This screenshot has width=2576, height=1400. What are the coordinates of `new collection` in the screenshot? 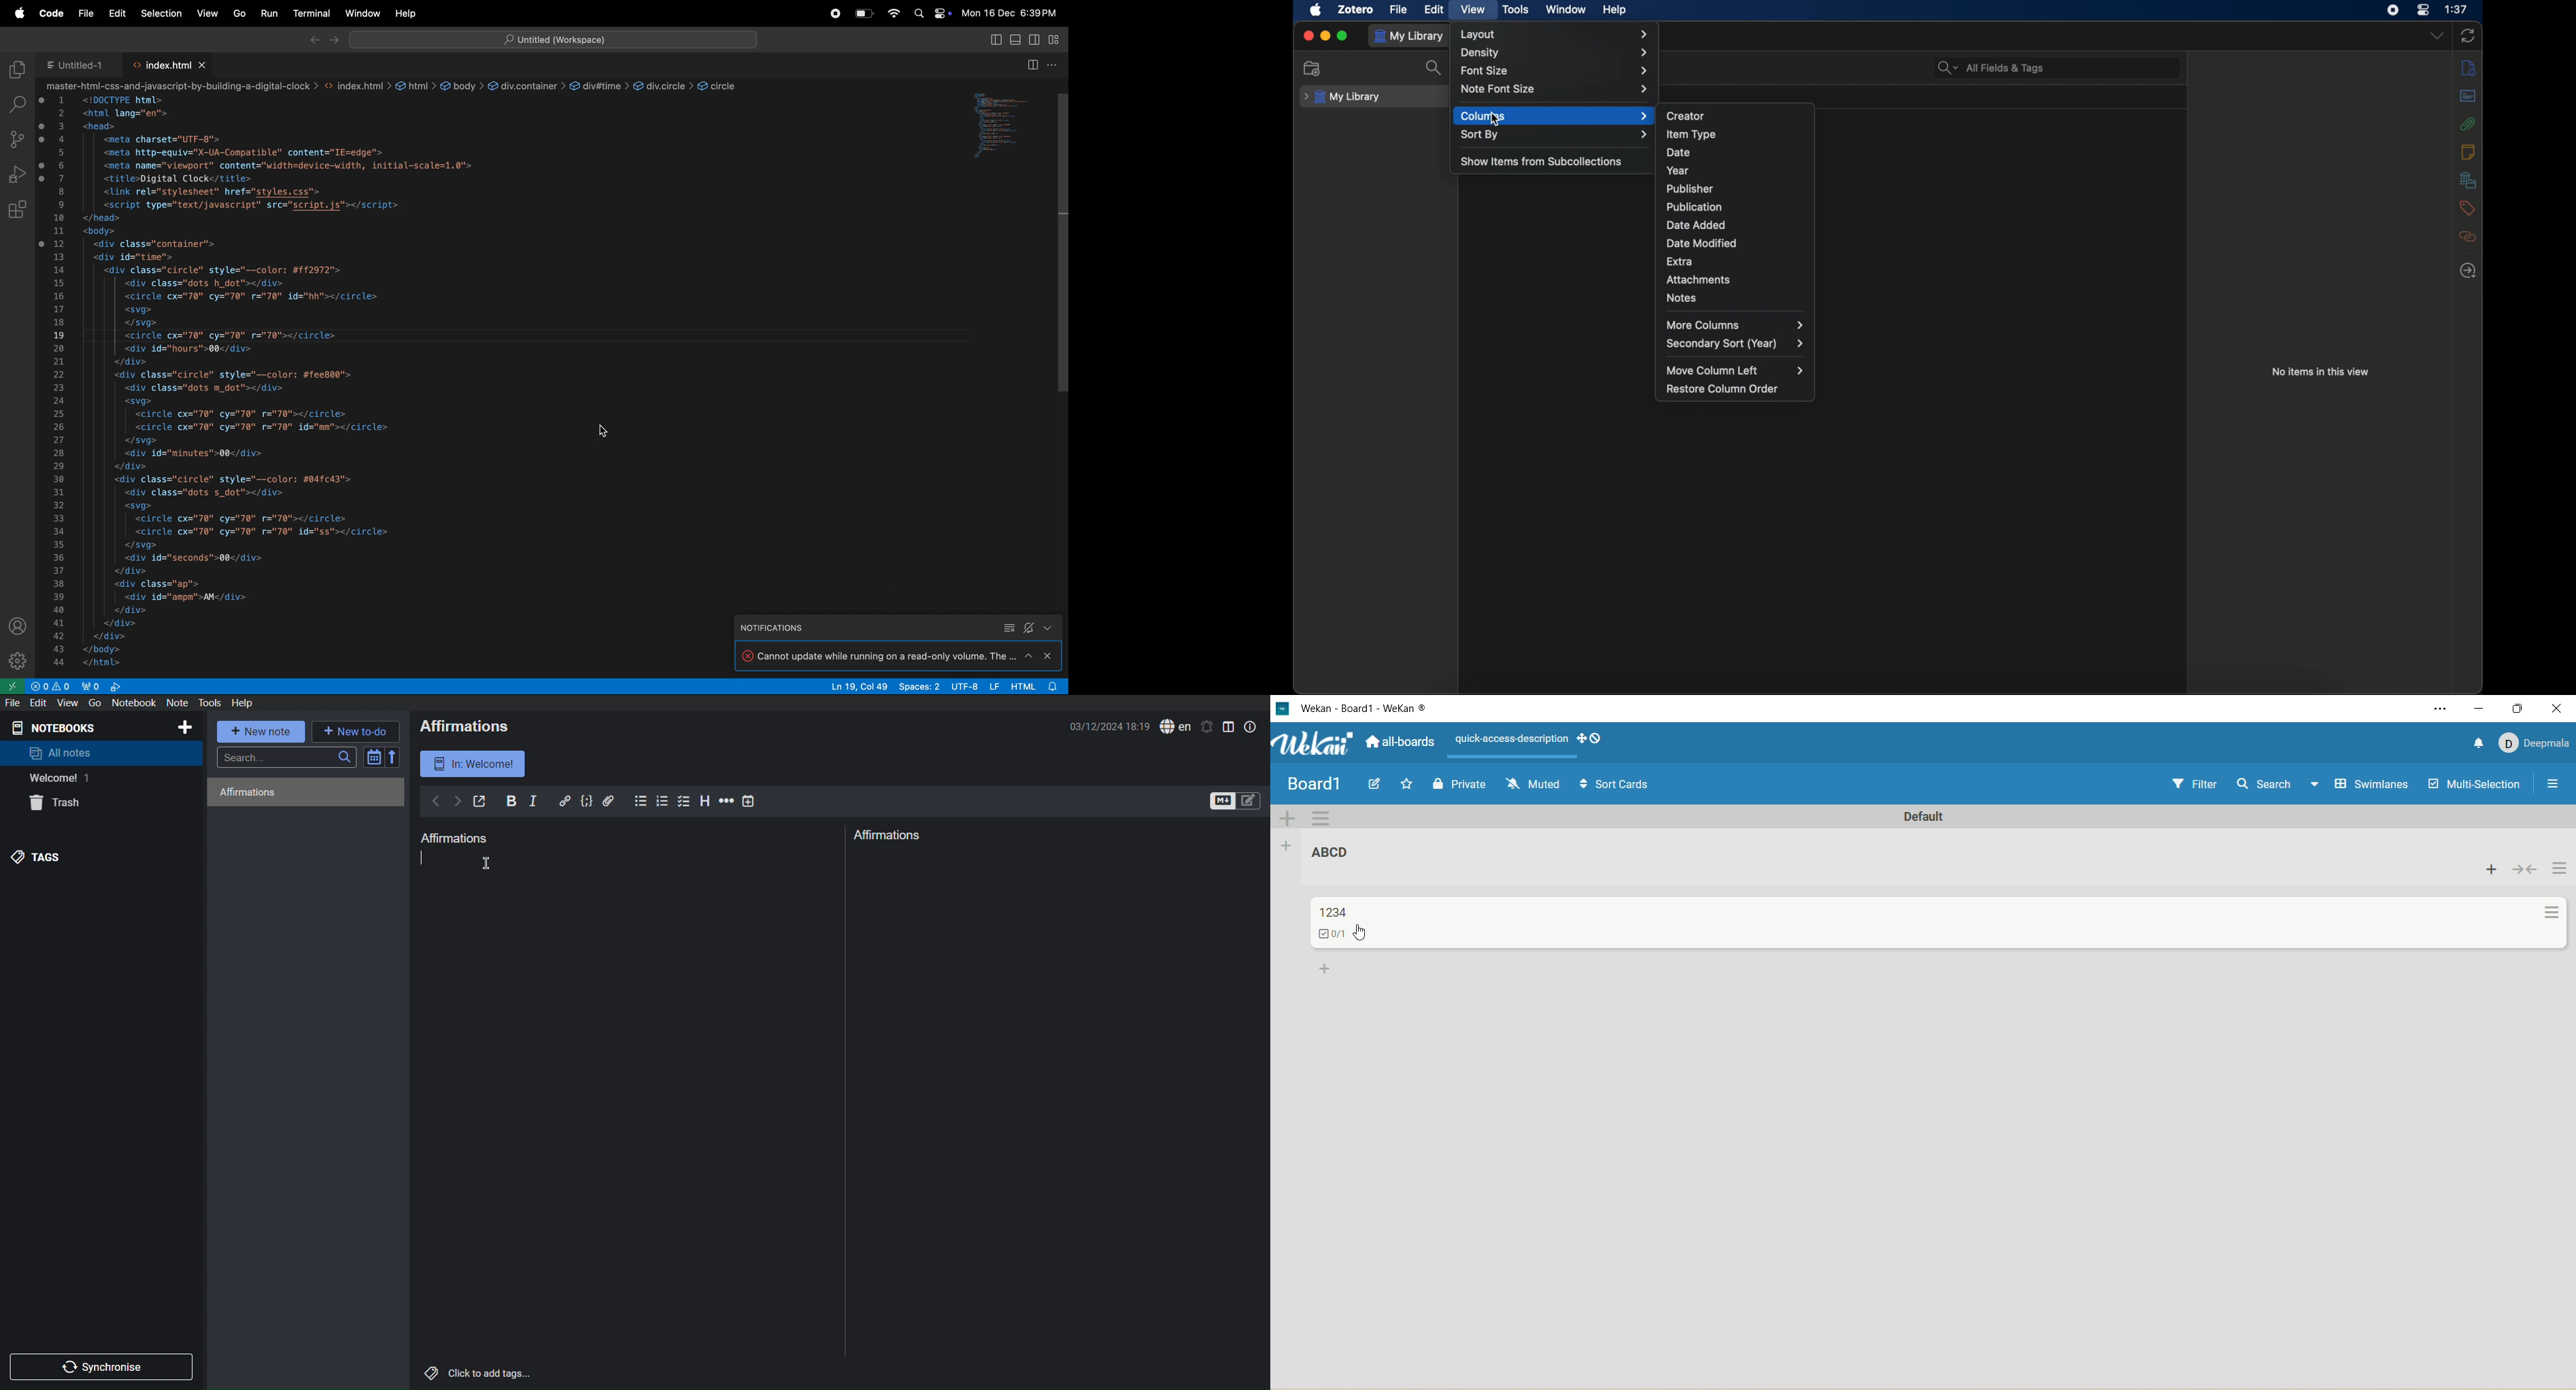 It's located at (1313, 68).